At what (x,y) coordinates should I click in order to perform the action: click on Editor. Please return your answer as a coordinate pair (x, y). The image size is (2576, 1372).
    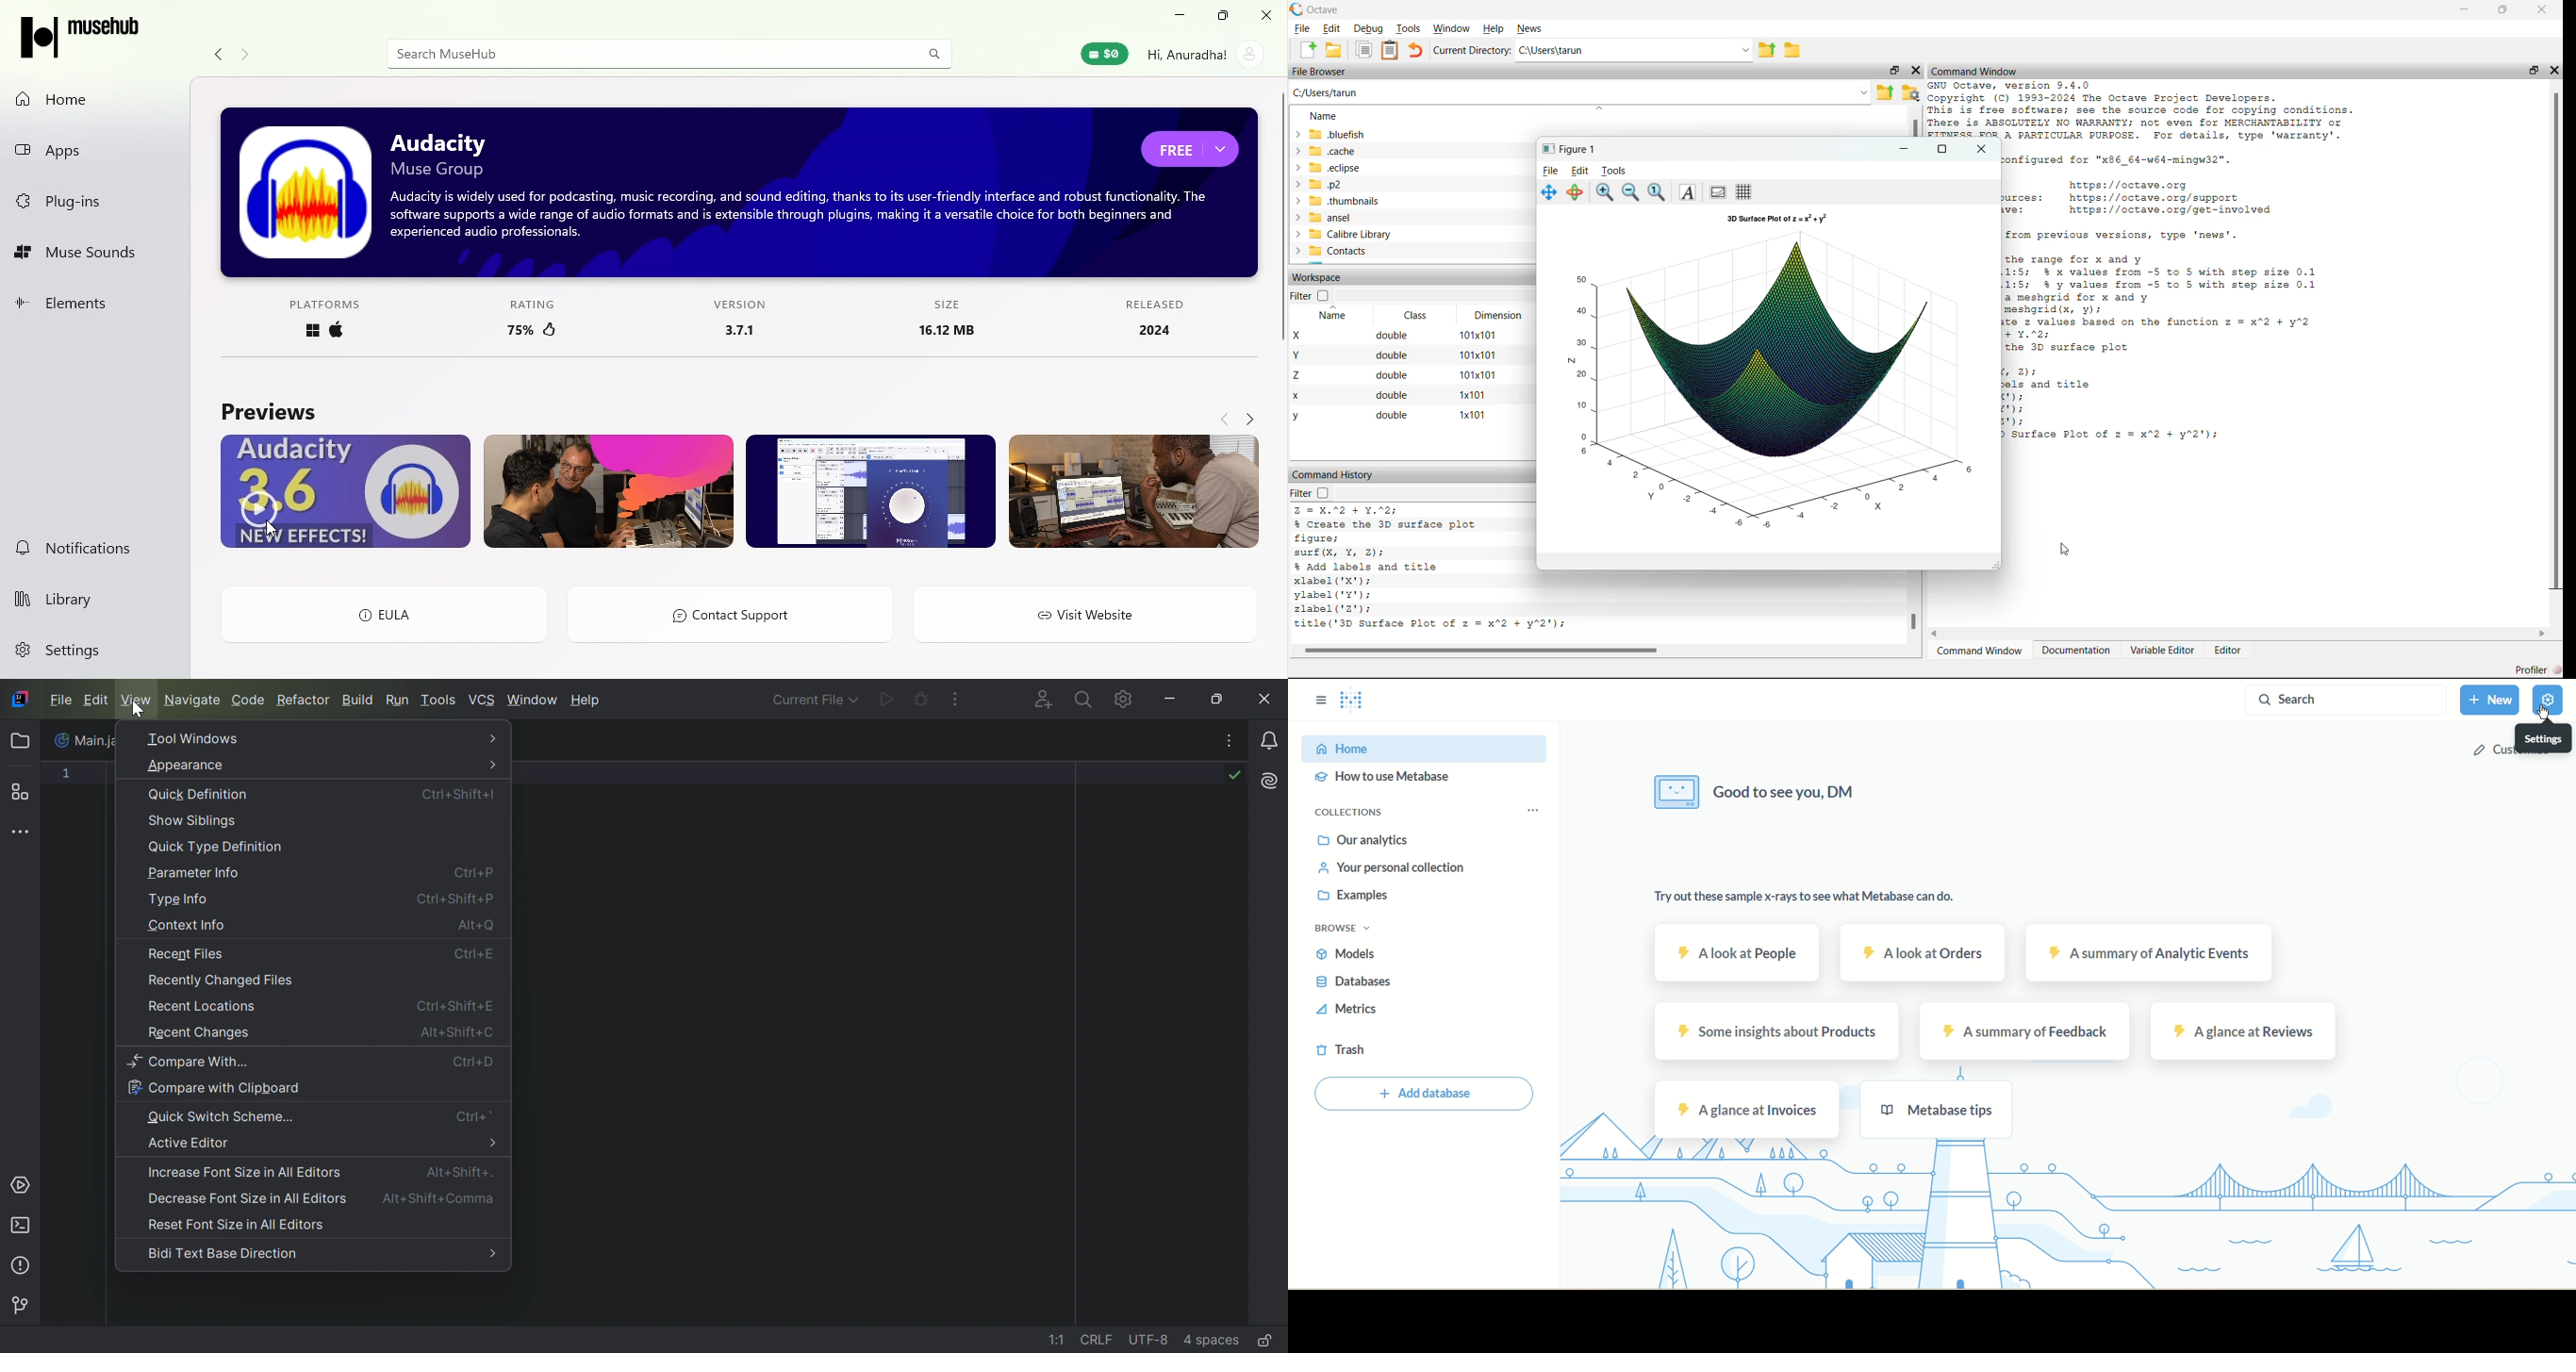
    Looking at the image, I should click on (2226, 650).